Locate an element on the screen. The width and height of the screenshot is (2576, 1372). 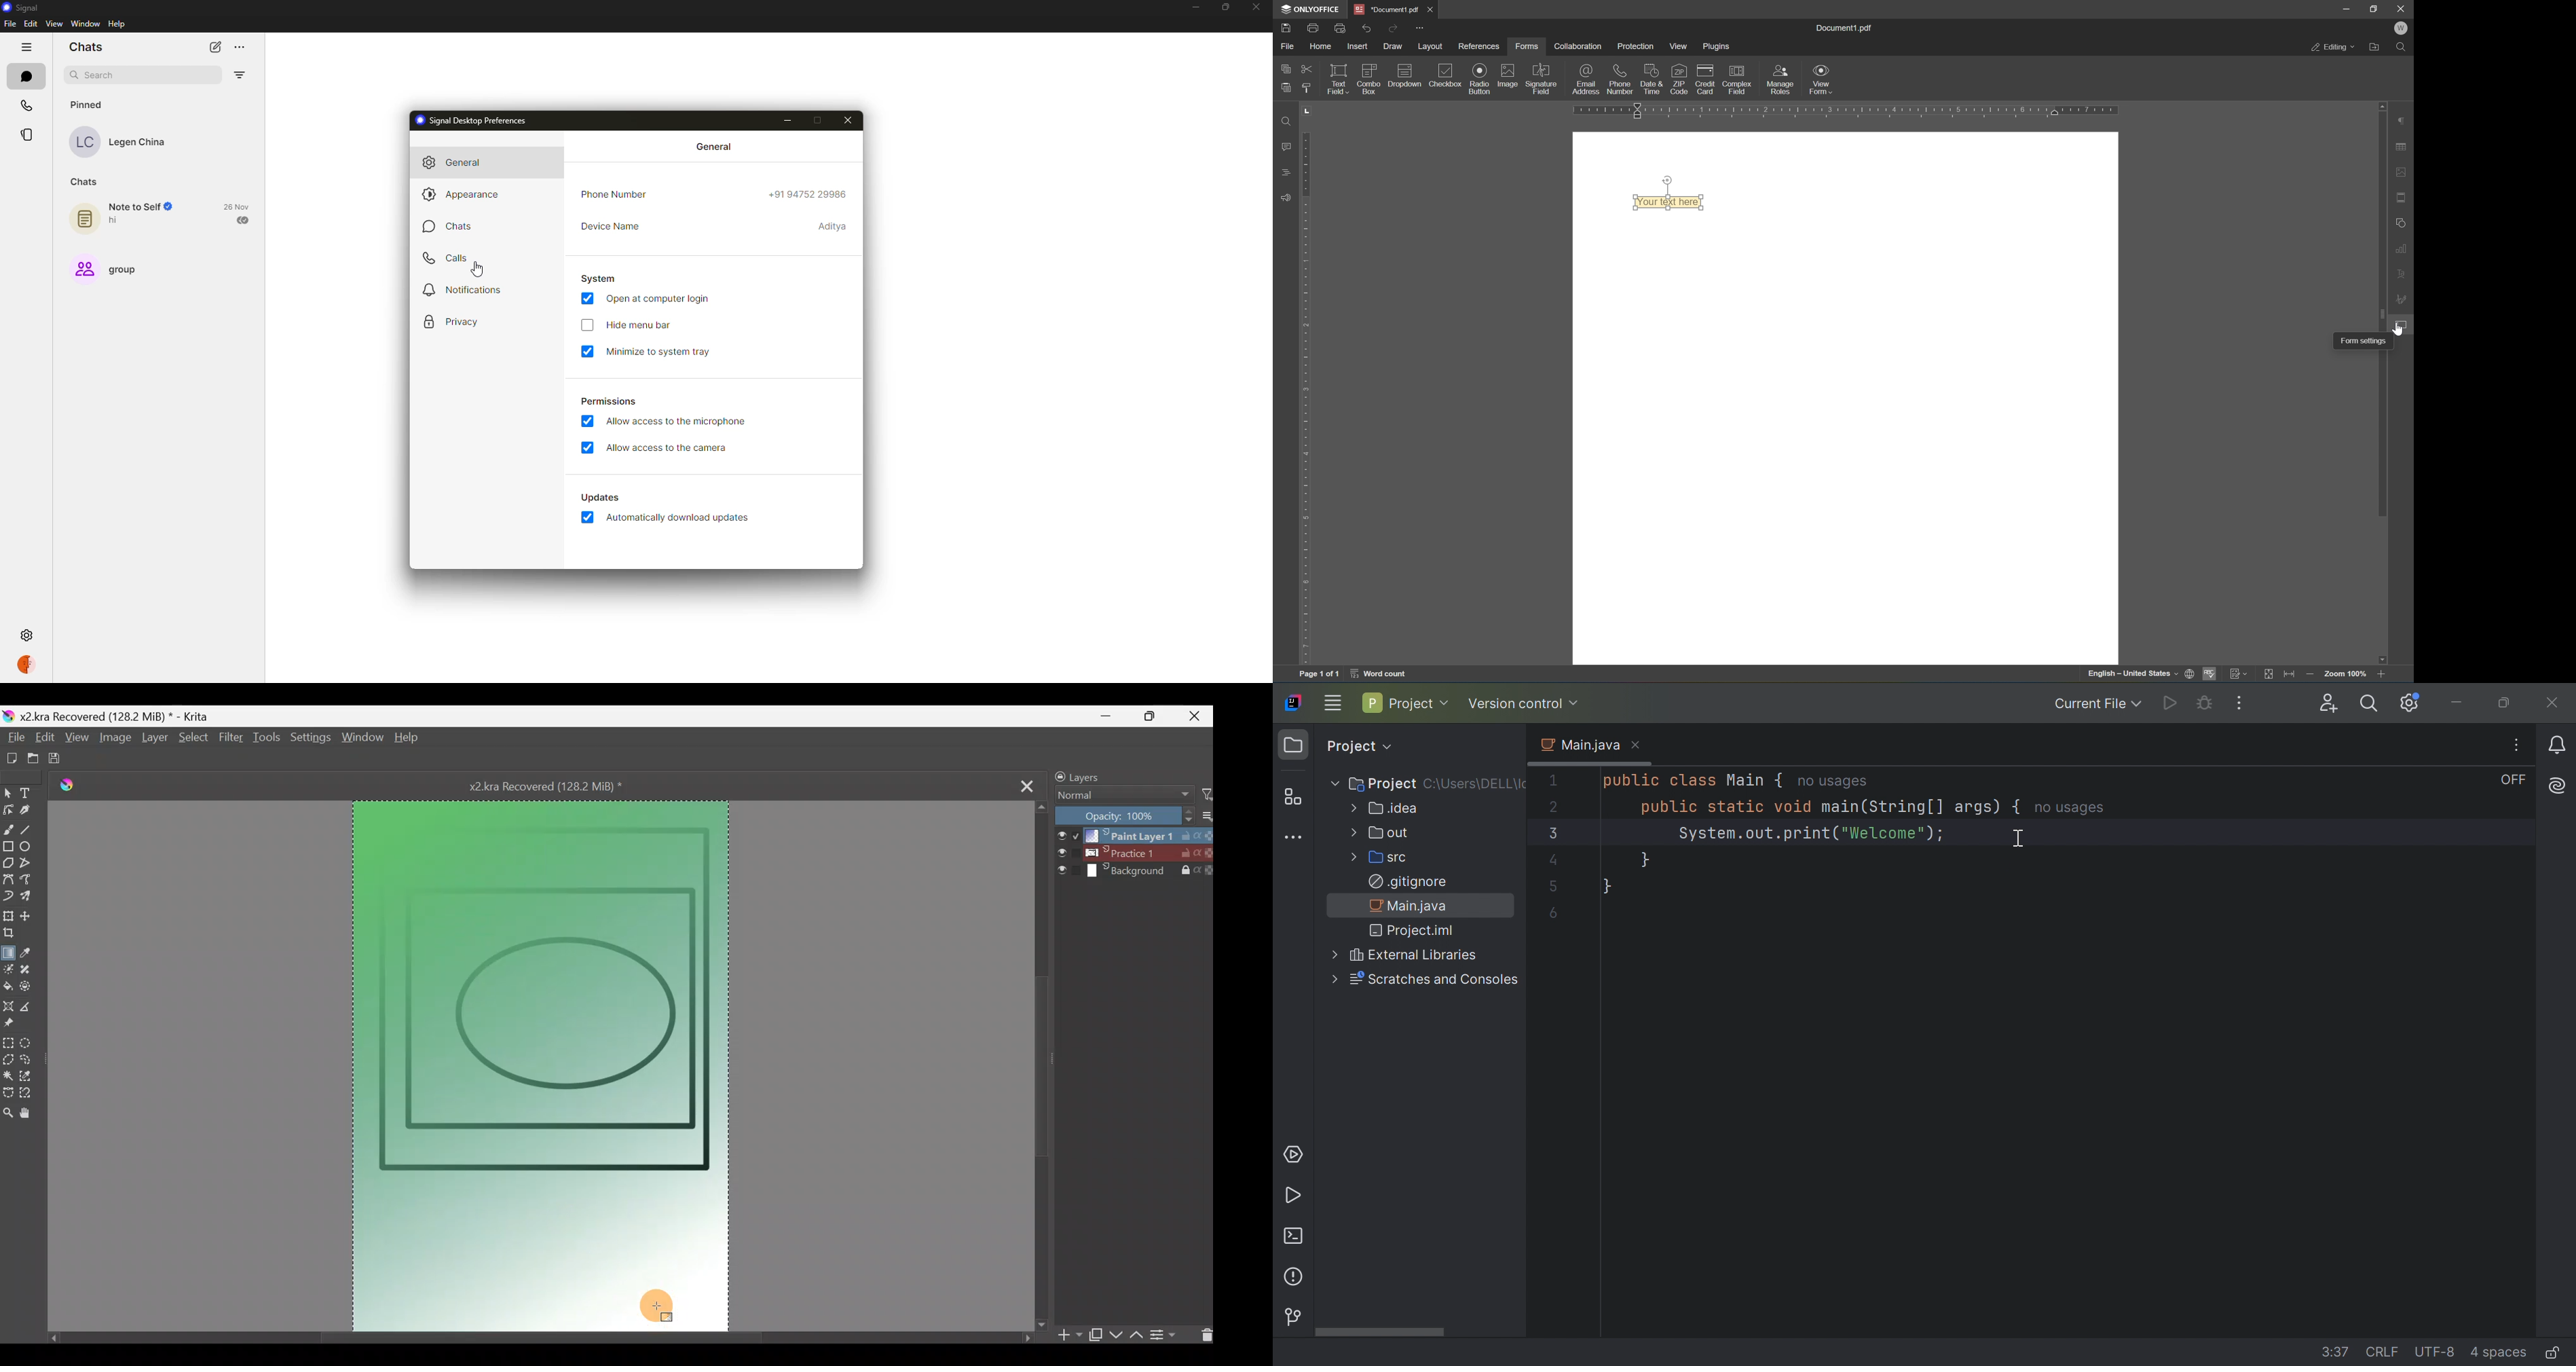
Updates is located at coordinates (603, 497).